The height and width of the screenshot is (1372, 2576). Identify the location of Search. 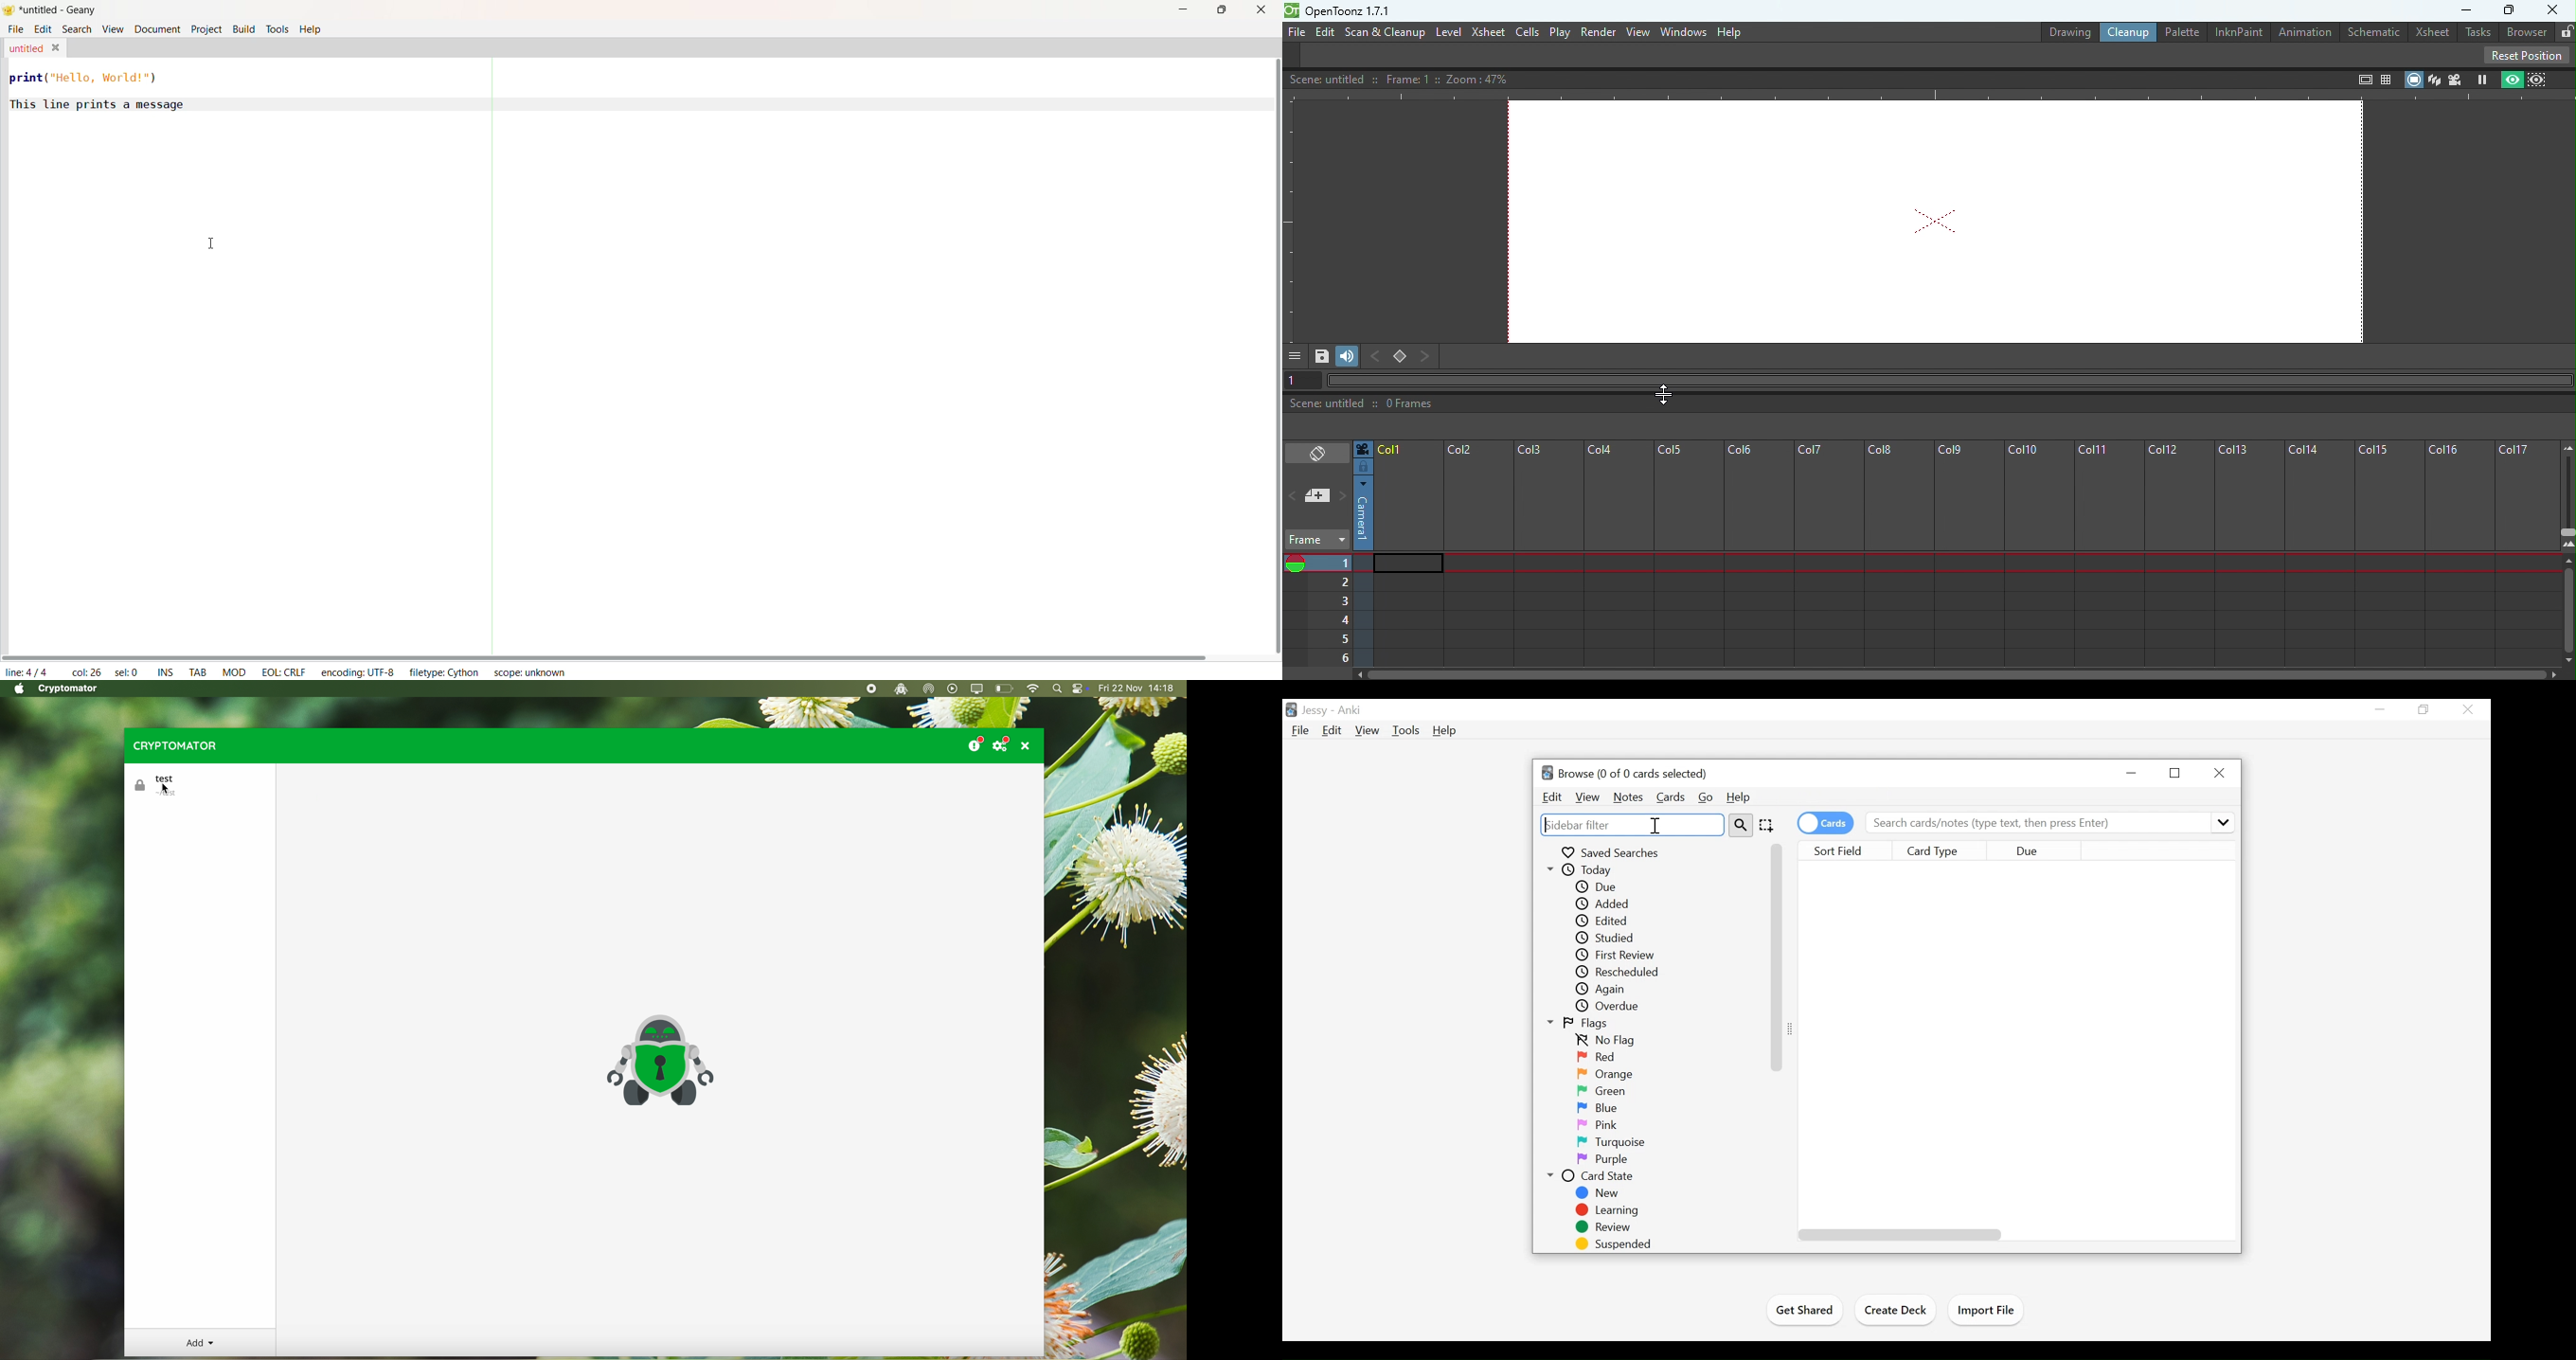
(75, 30).